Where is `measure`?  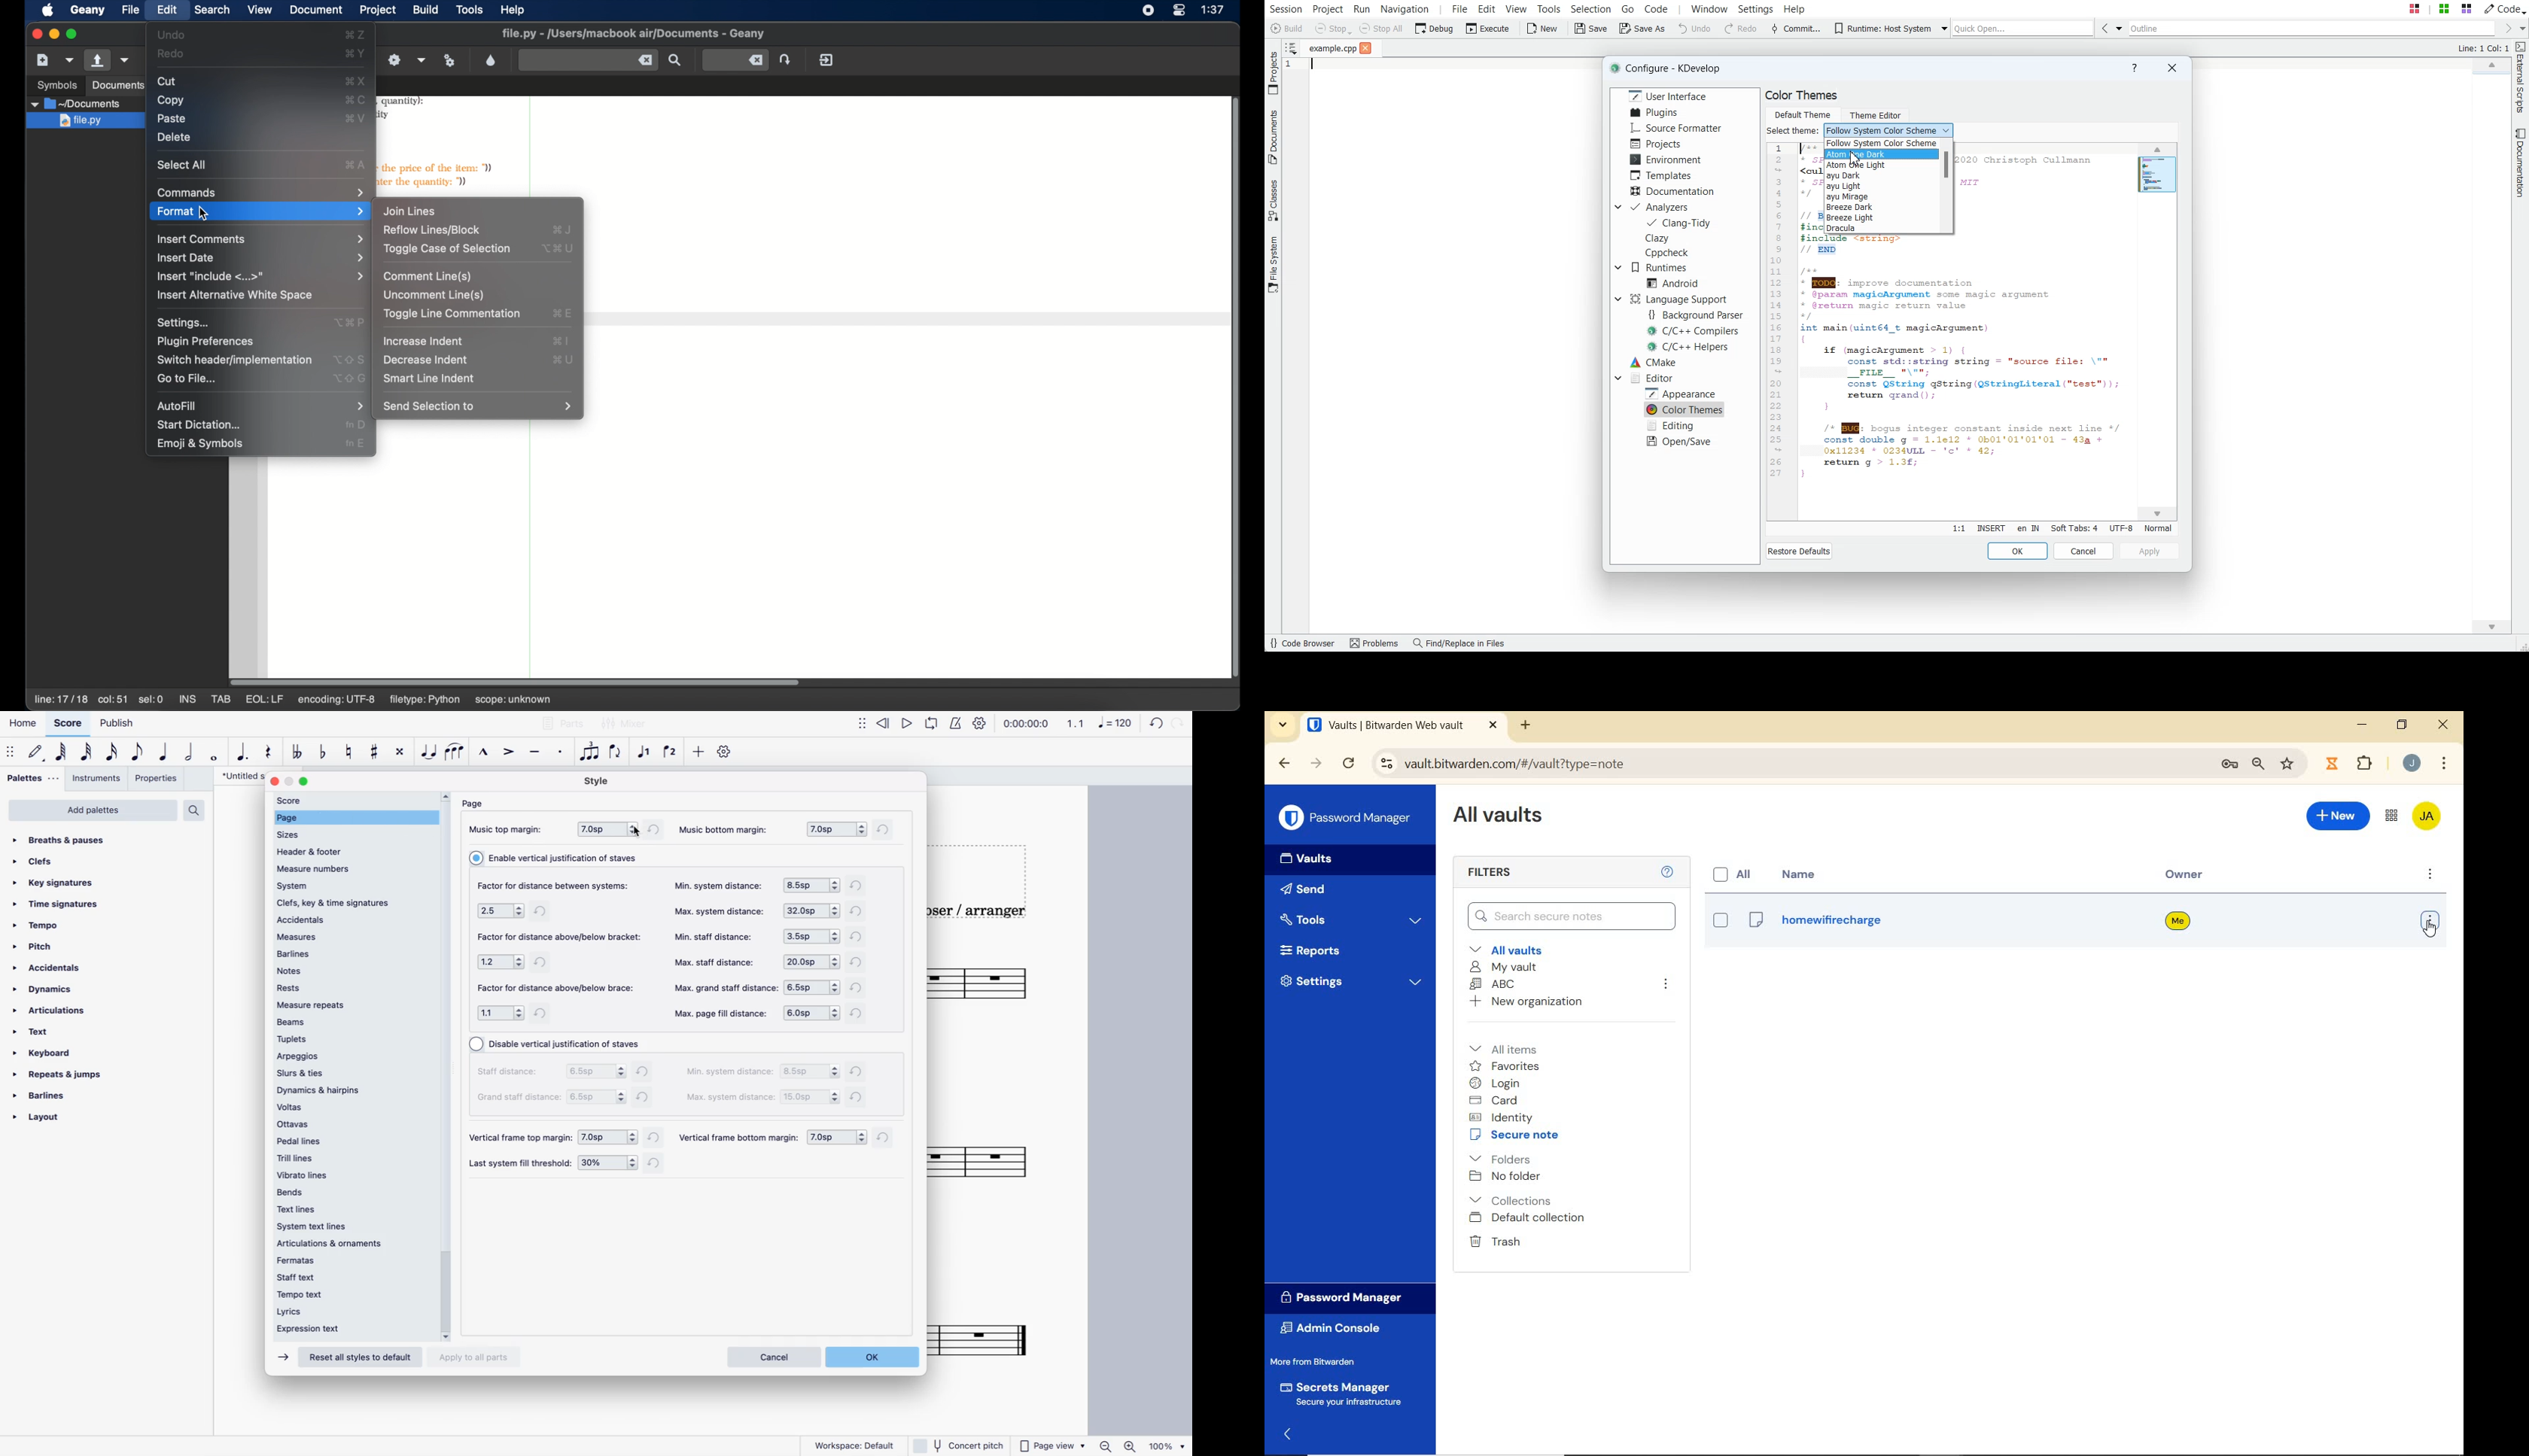
measure is located at coordinates (354, 935).